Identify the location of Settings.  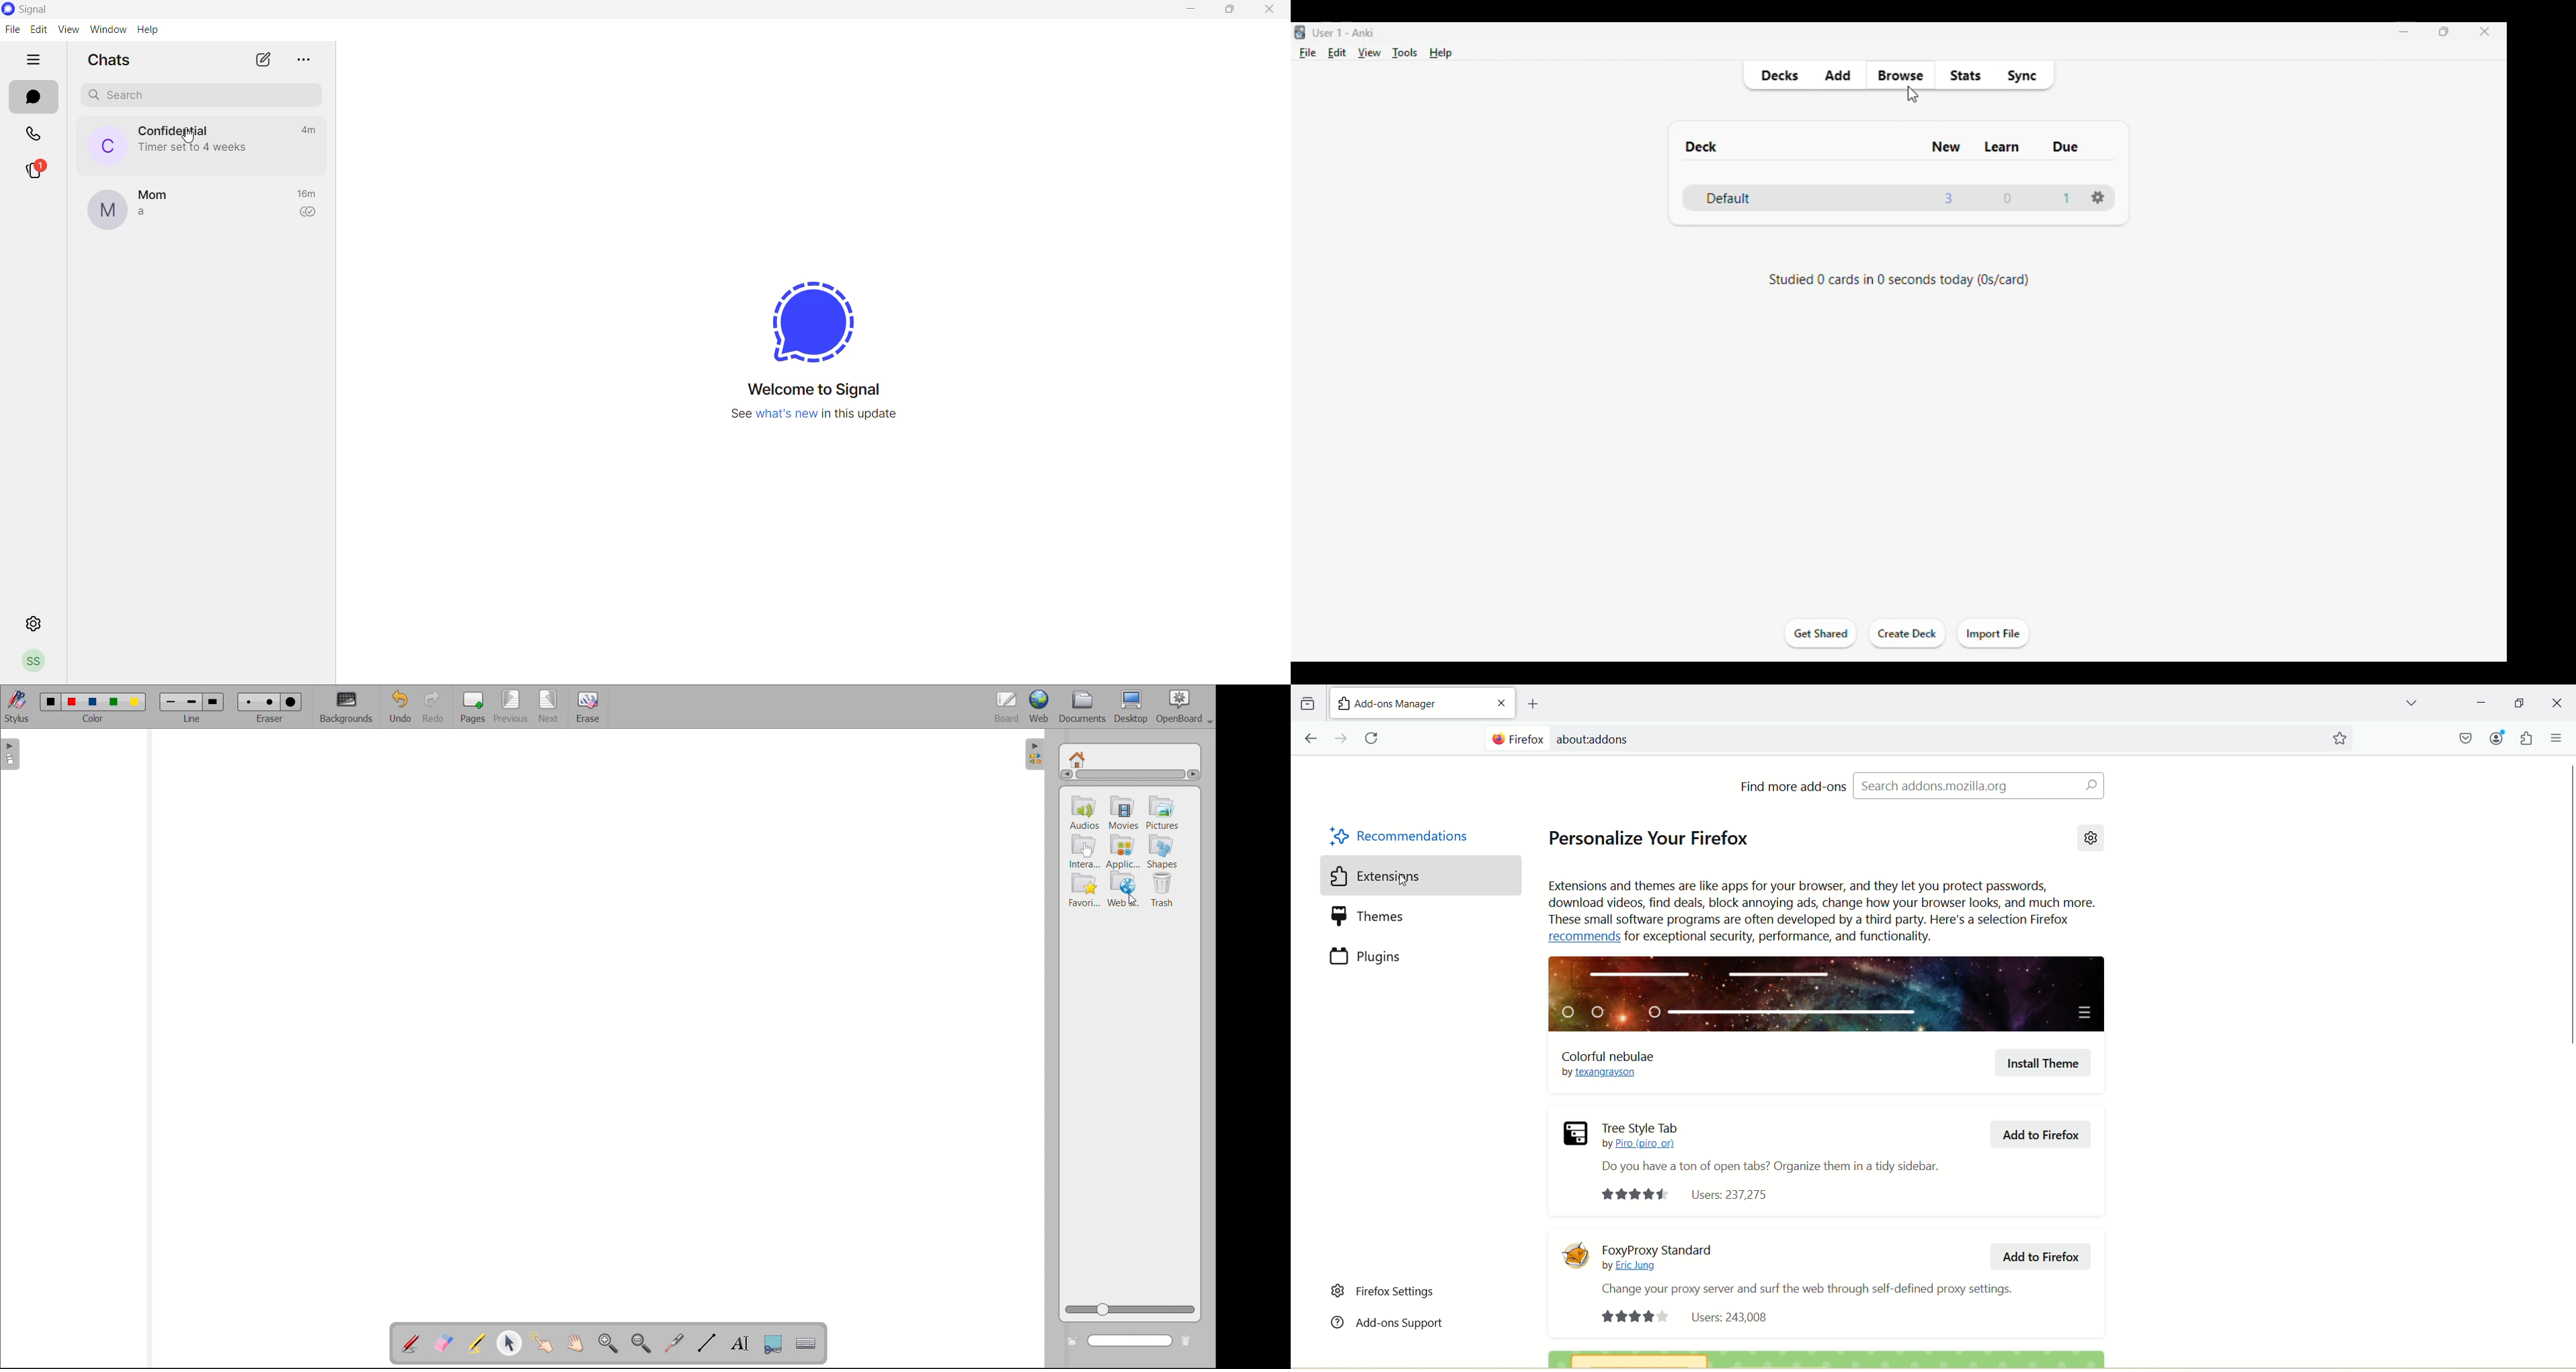
(2091, 839).